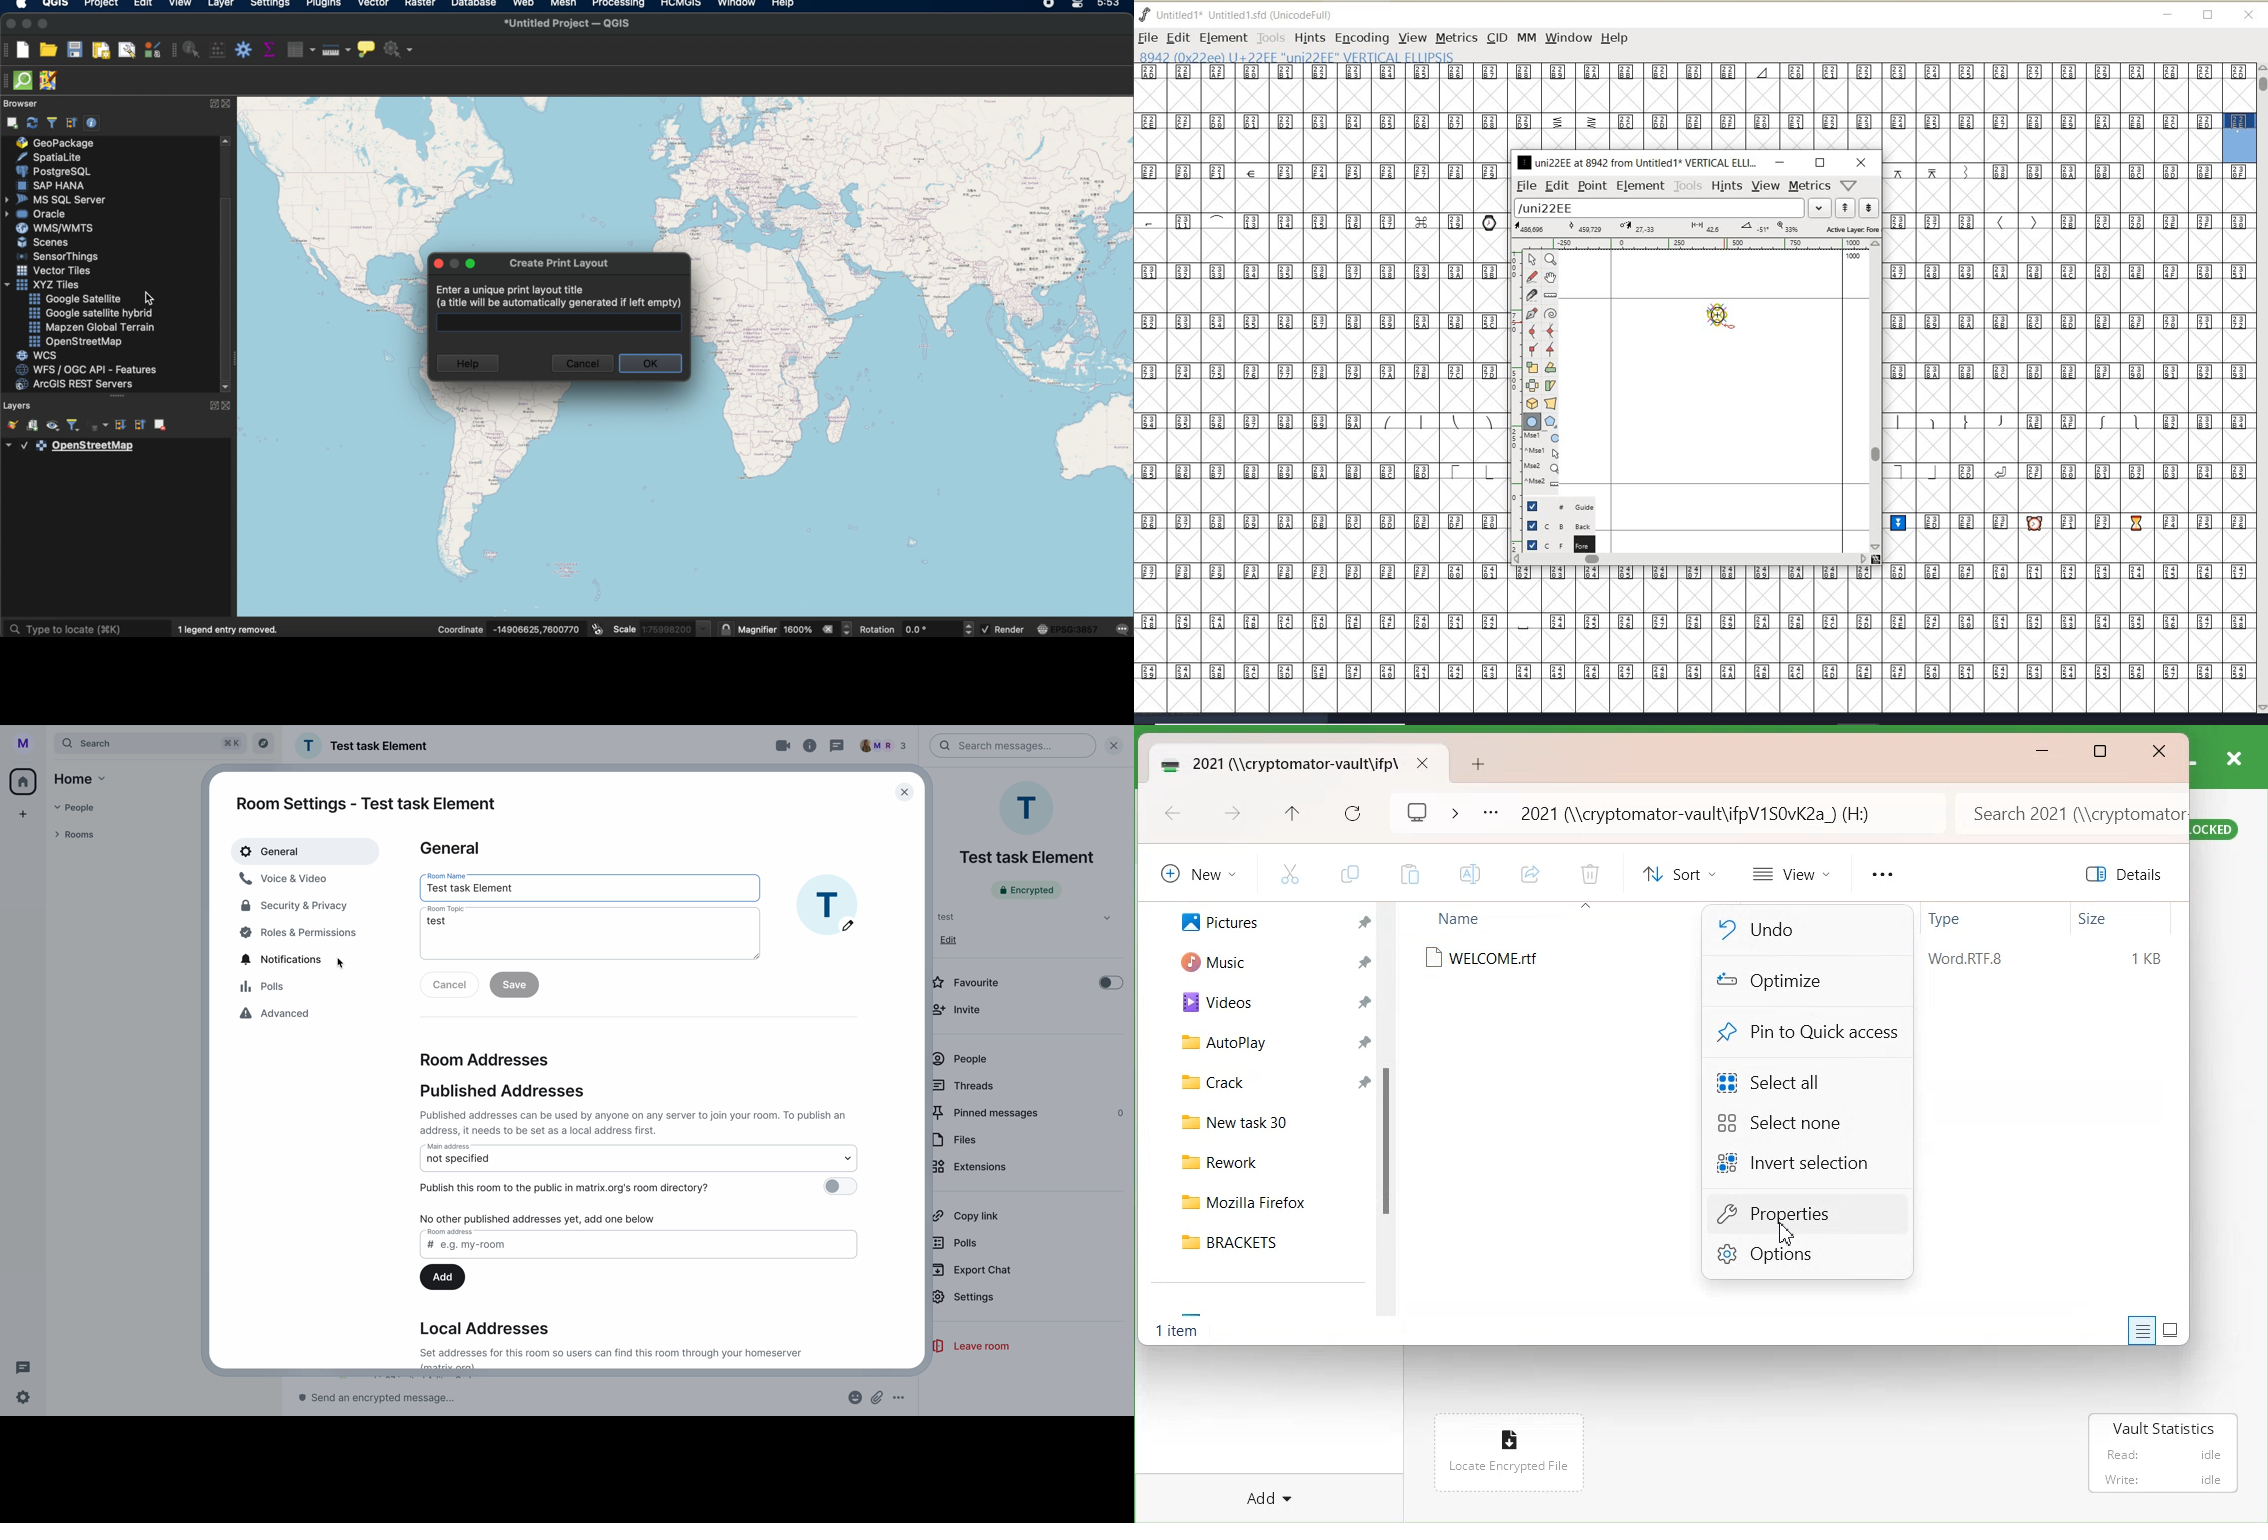  What do you see at coordinates (1366, 1002) in the screenshot?
I see `Pin a file` at bounding box center [1366, 1002].